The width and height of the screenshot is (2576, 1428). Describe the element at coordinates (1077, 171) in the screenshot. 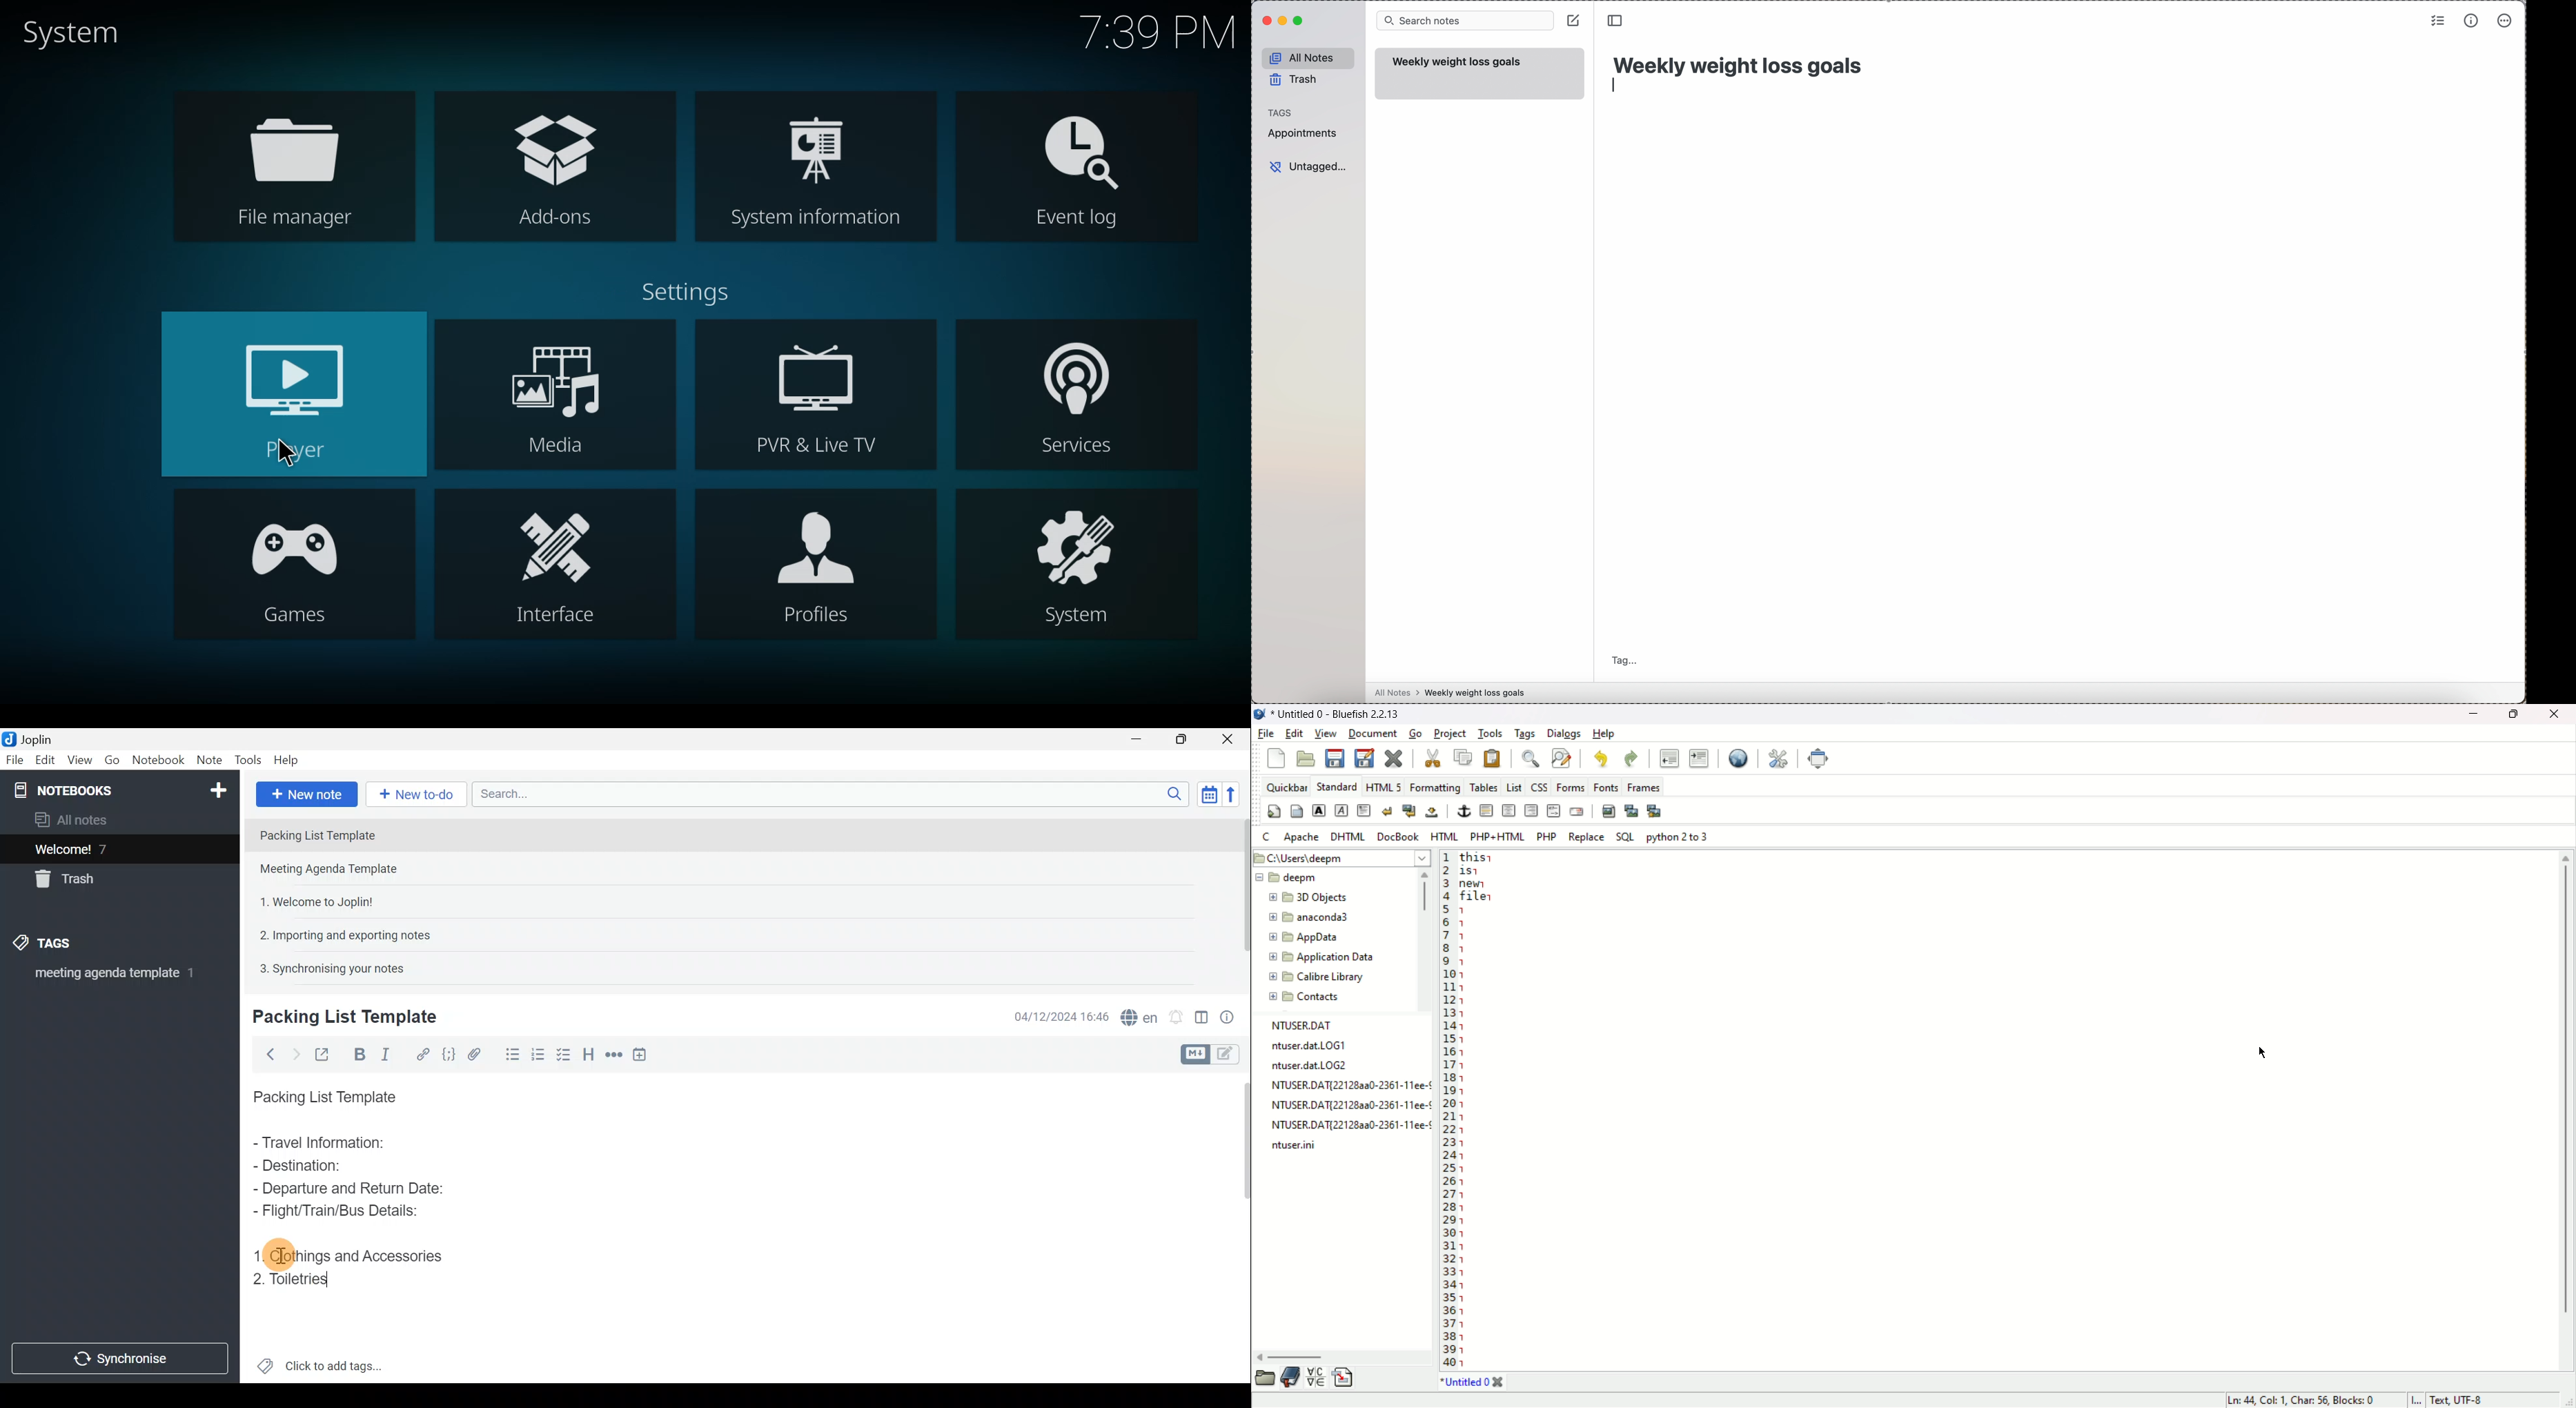

I see `event log` at that location.